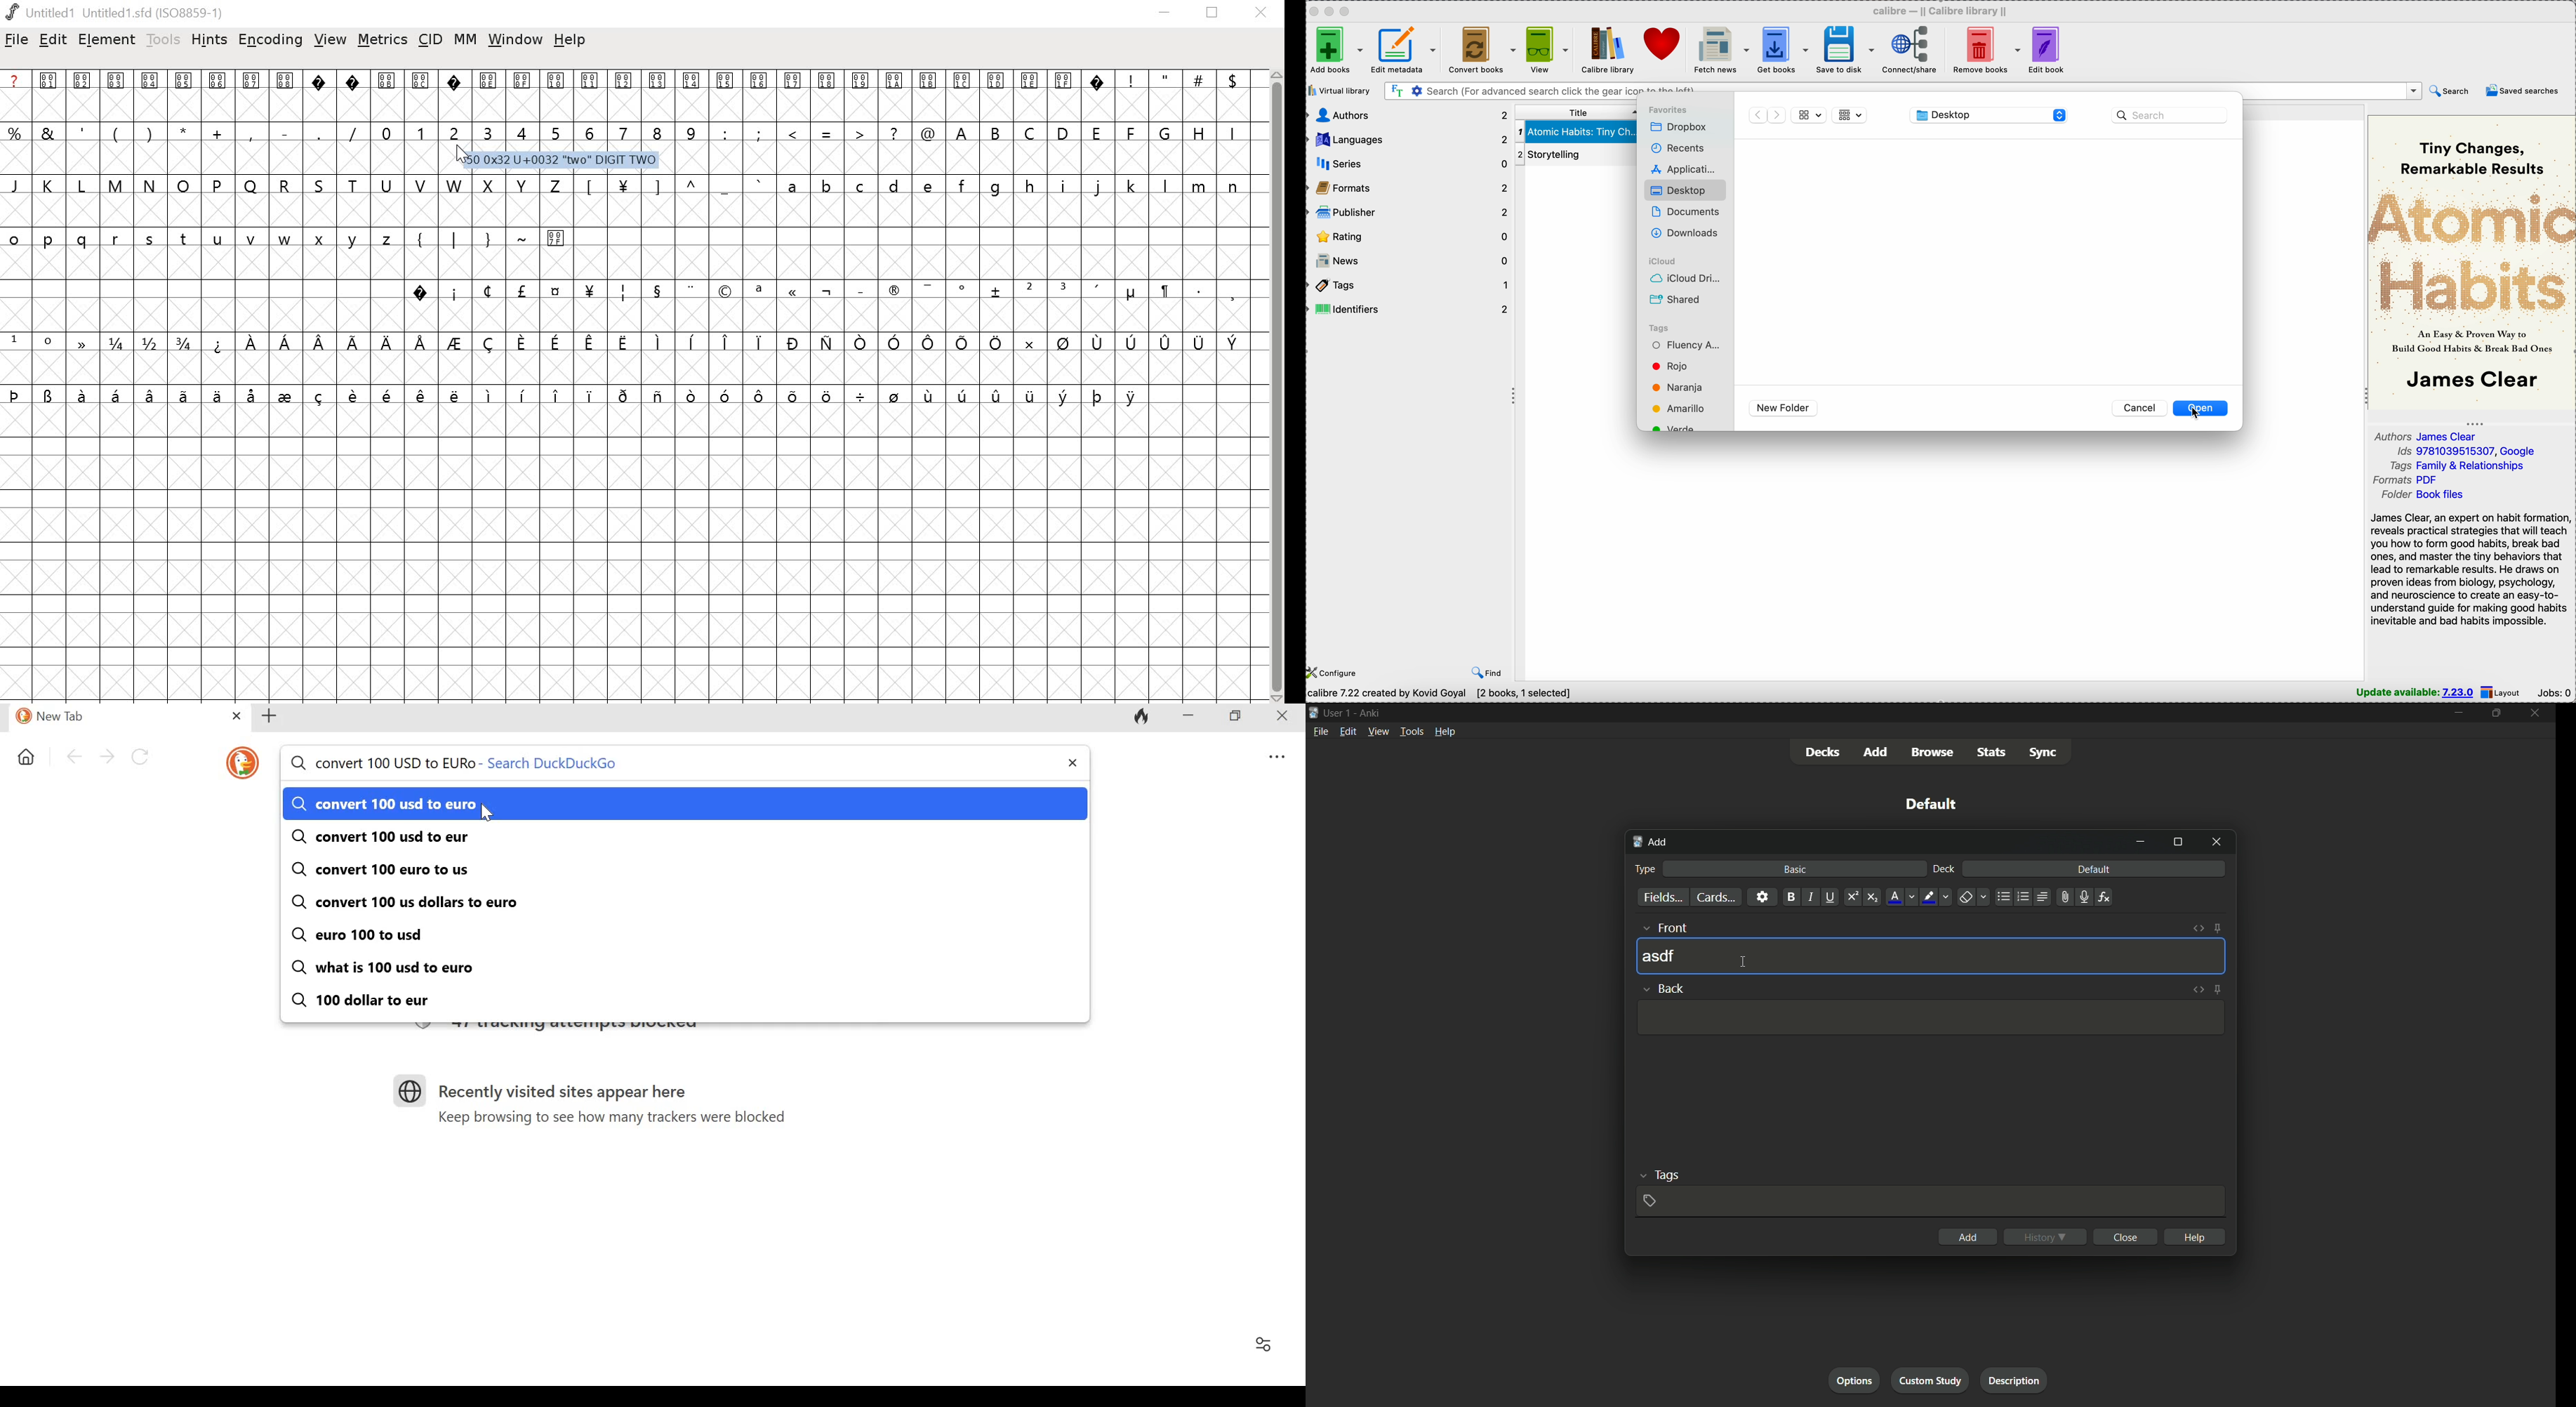  What do you see at coordinates (2046, 1236) in the screenshot?
I see `history` at bounding box center [2046, 1236].